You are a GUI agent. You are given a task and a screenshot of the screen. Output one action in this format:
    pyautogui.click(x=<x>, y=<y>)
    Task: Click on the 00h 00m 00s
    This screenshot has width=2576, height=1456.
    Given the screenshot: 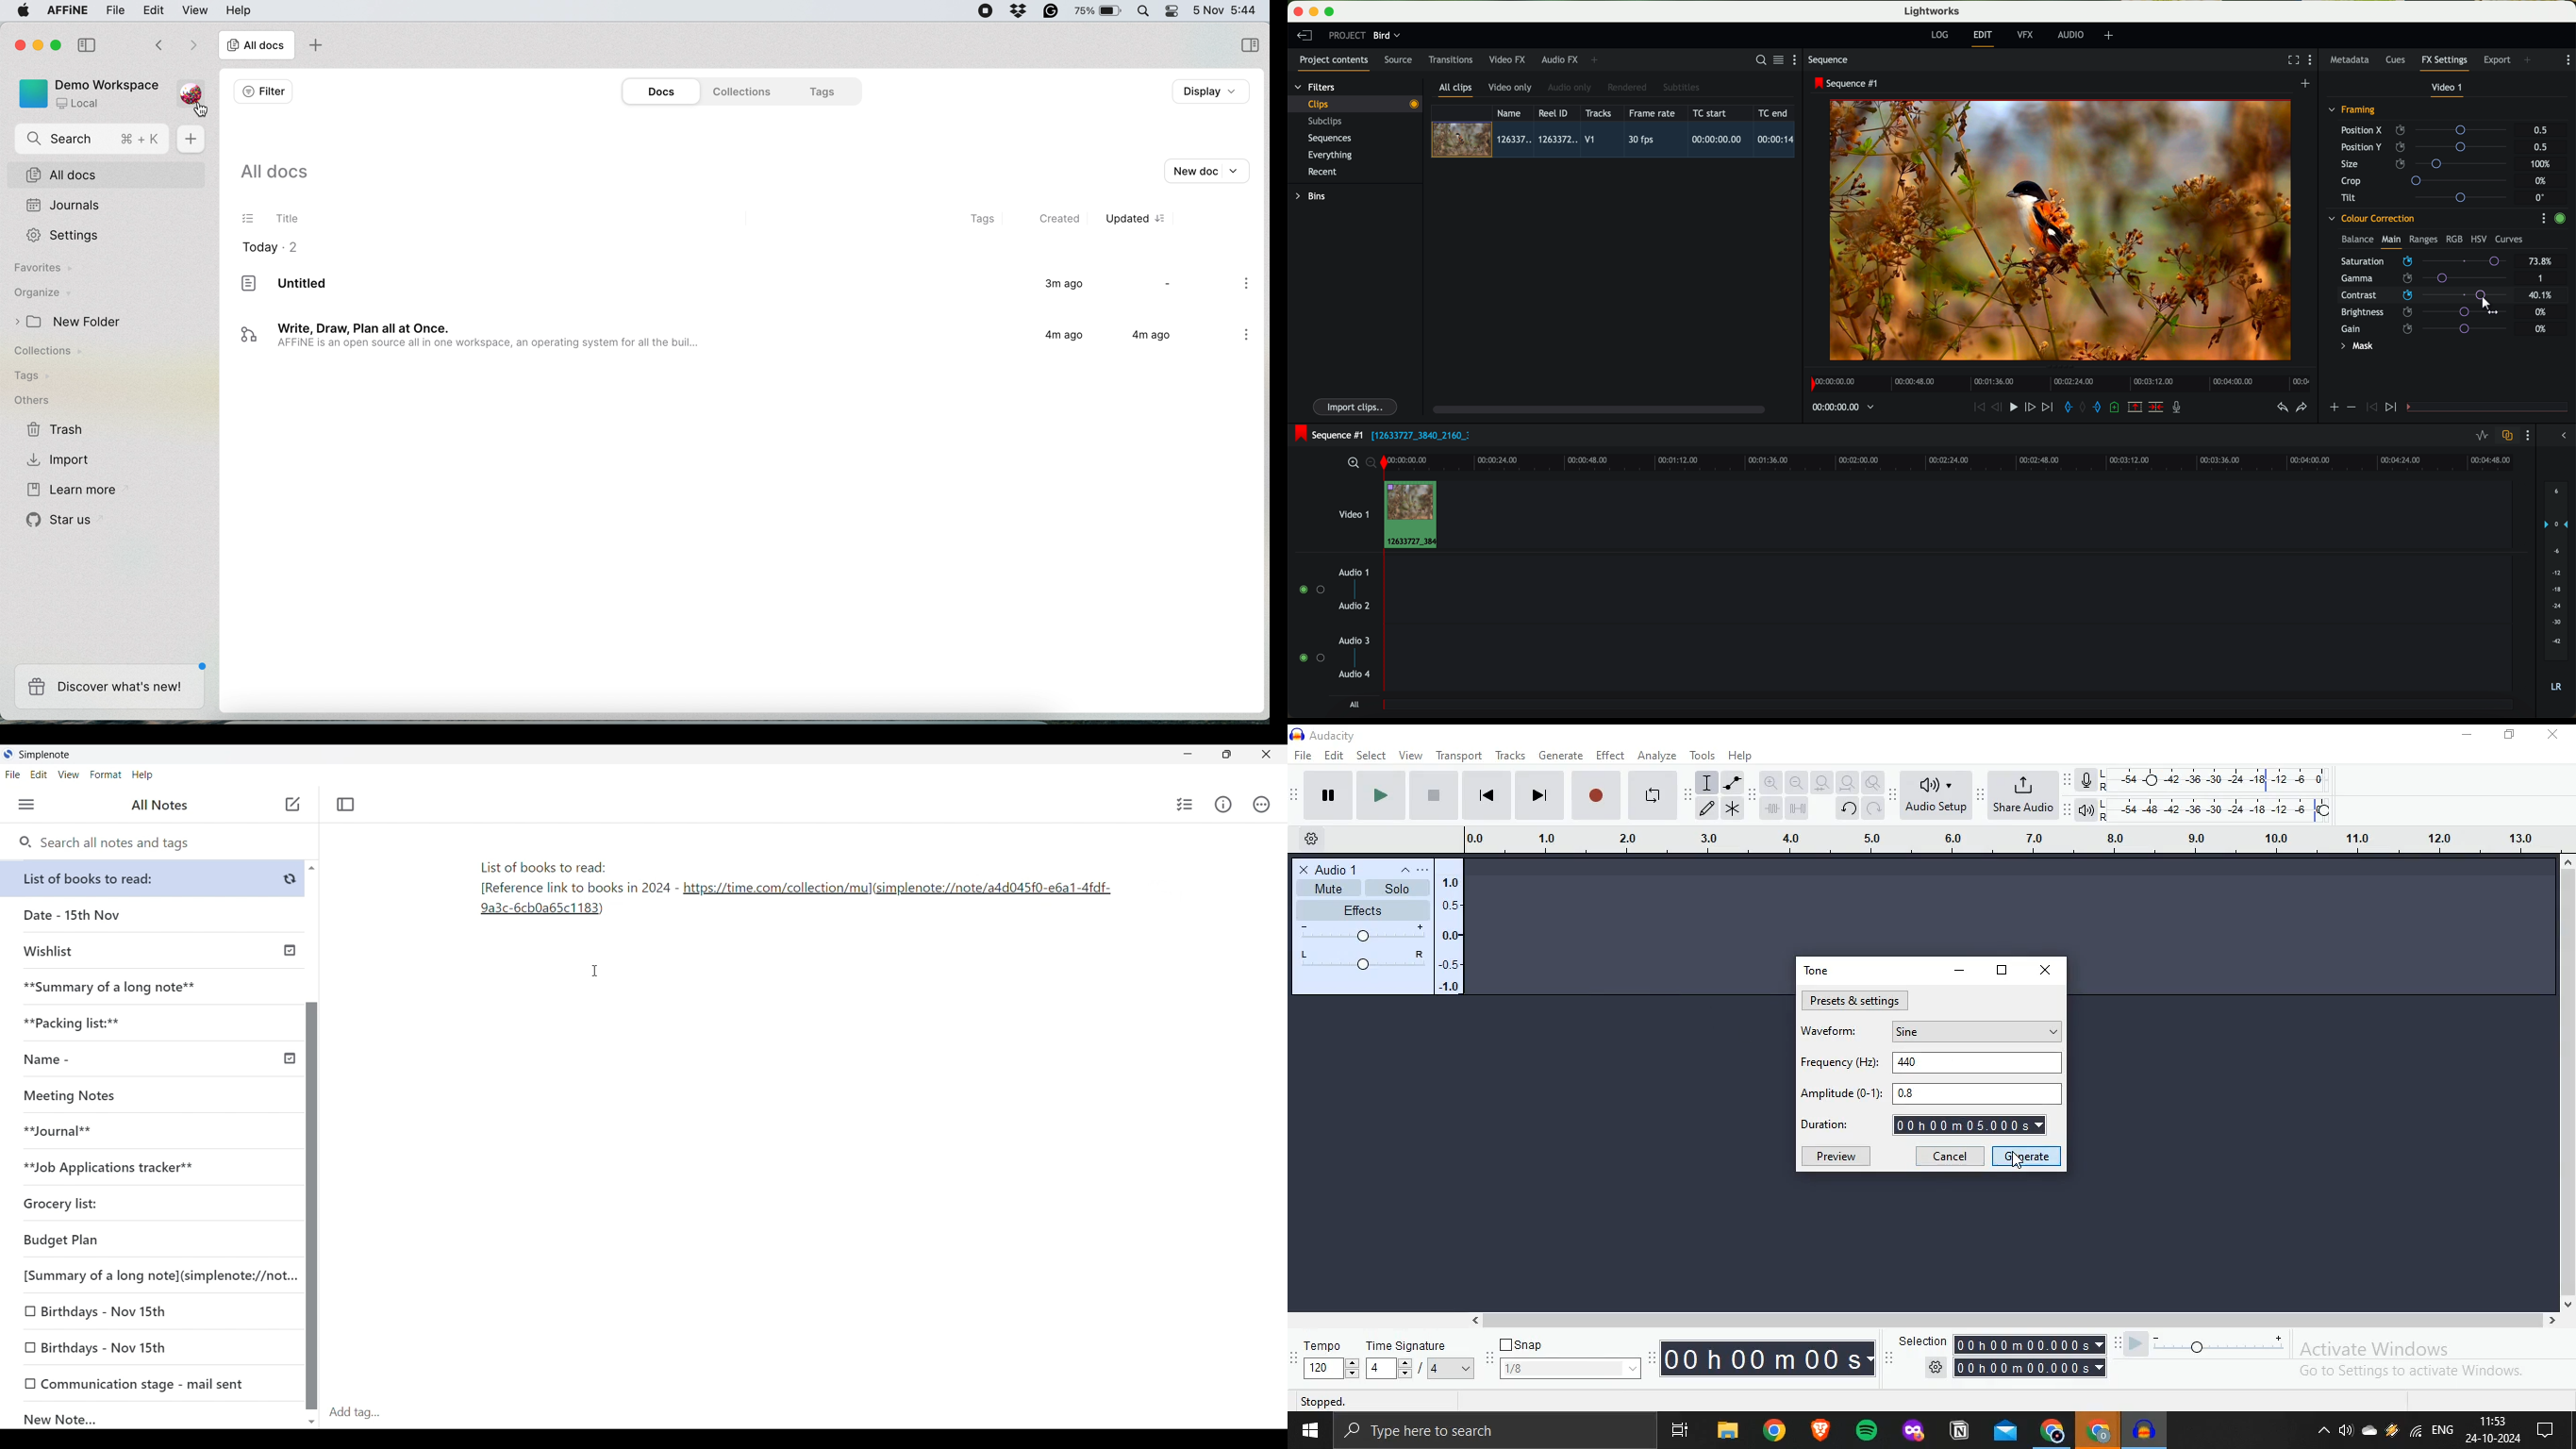 What is the action you would take?
    pyautogui.click(x=1768, y=1357)
    